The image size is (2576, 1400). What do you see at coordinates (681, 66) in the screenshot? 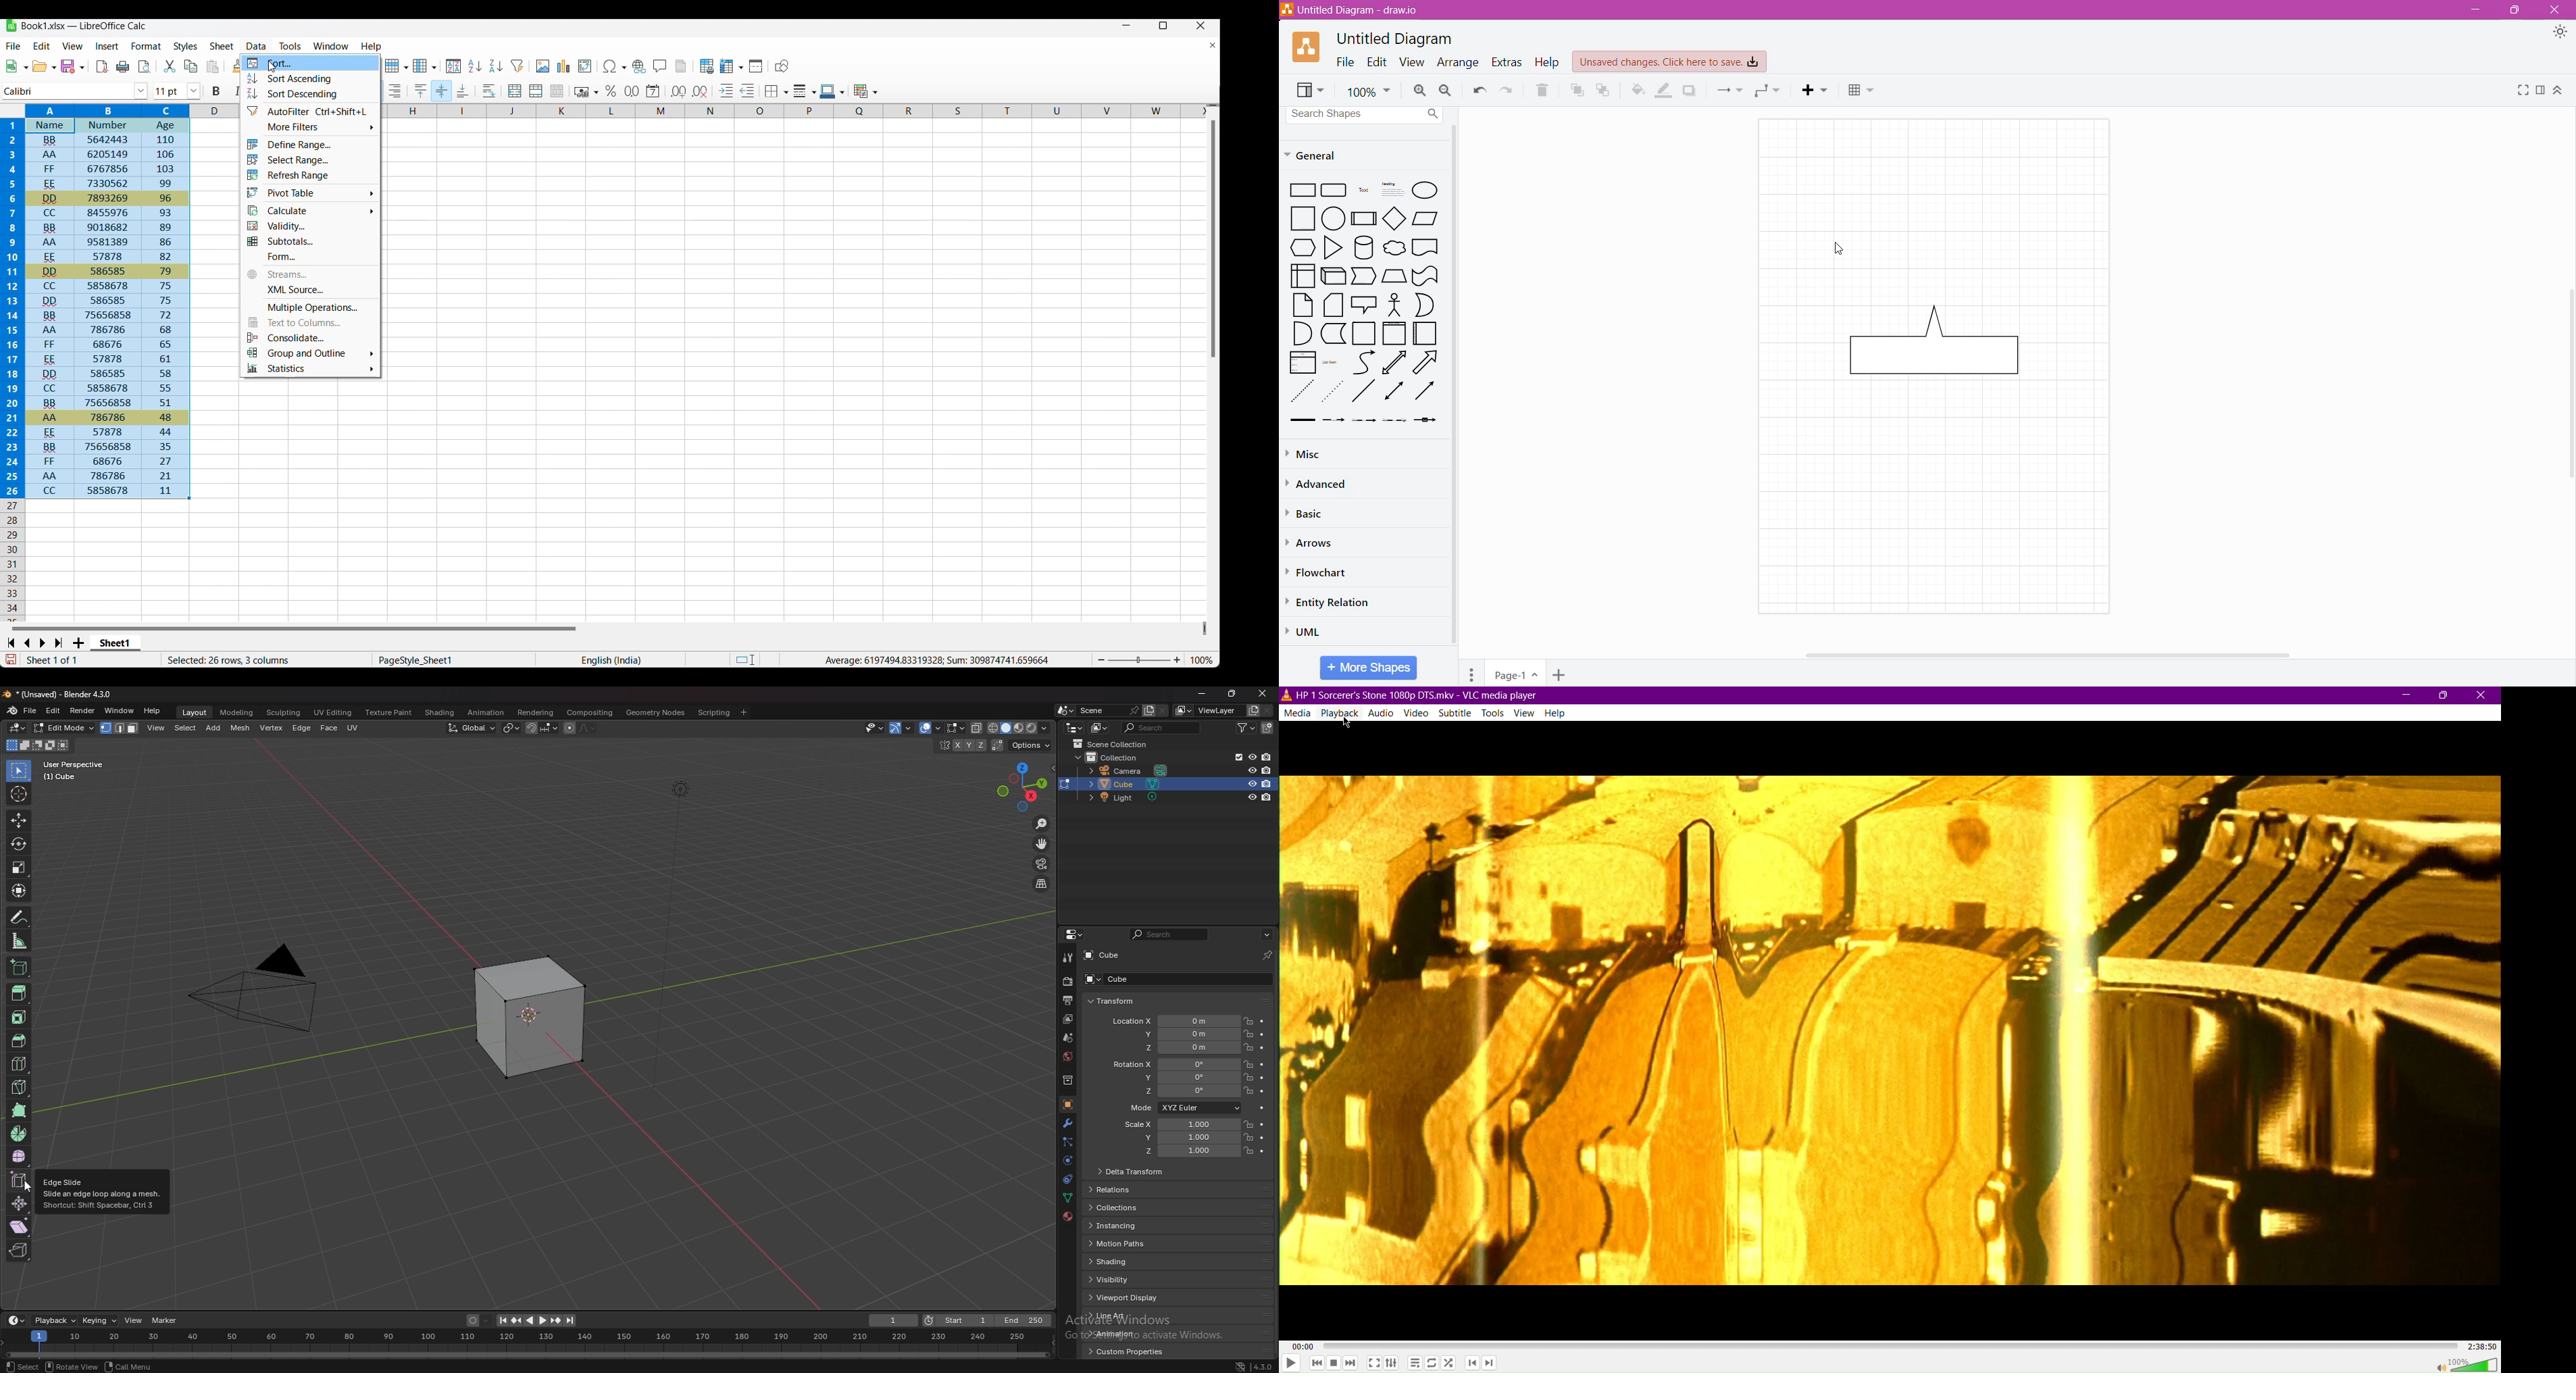
I see `Headers and Footers` at bounding box center [681, 66].